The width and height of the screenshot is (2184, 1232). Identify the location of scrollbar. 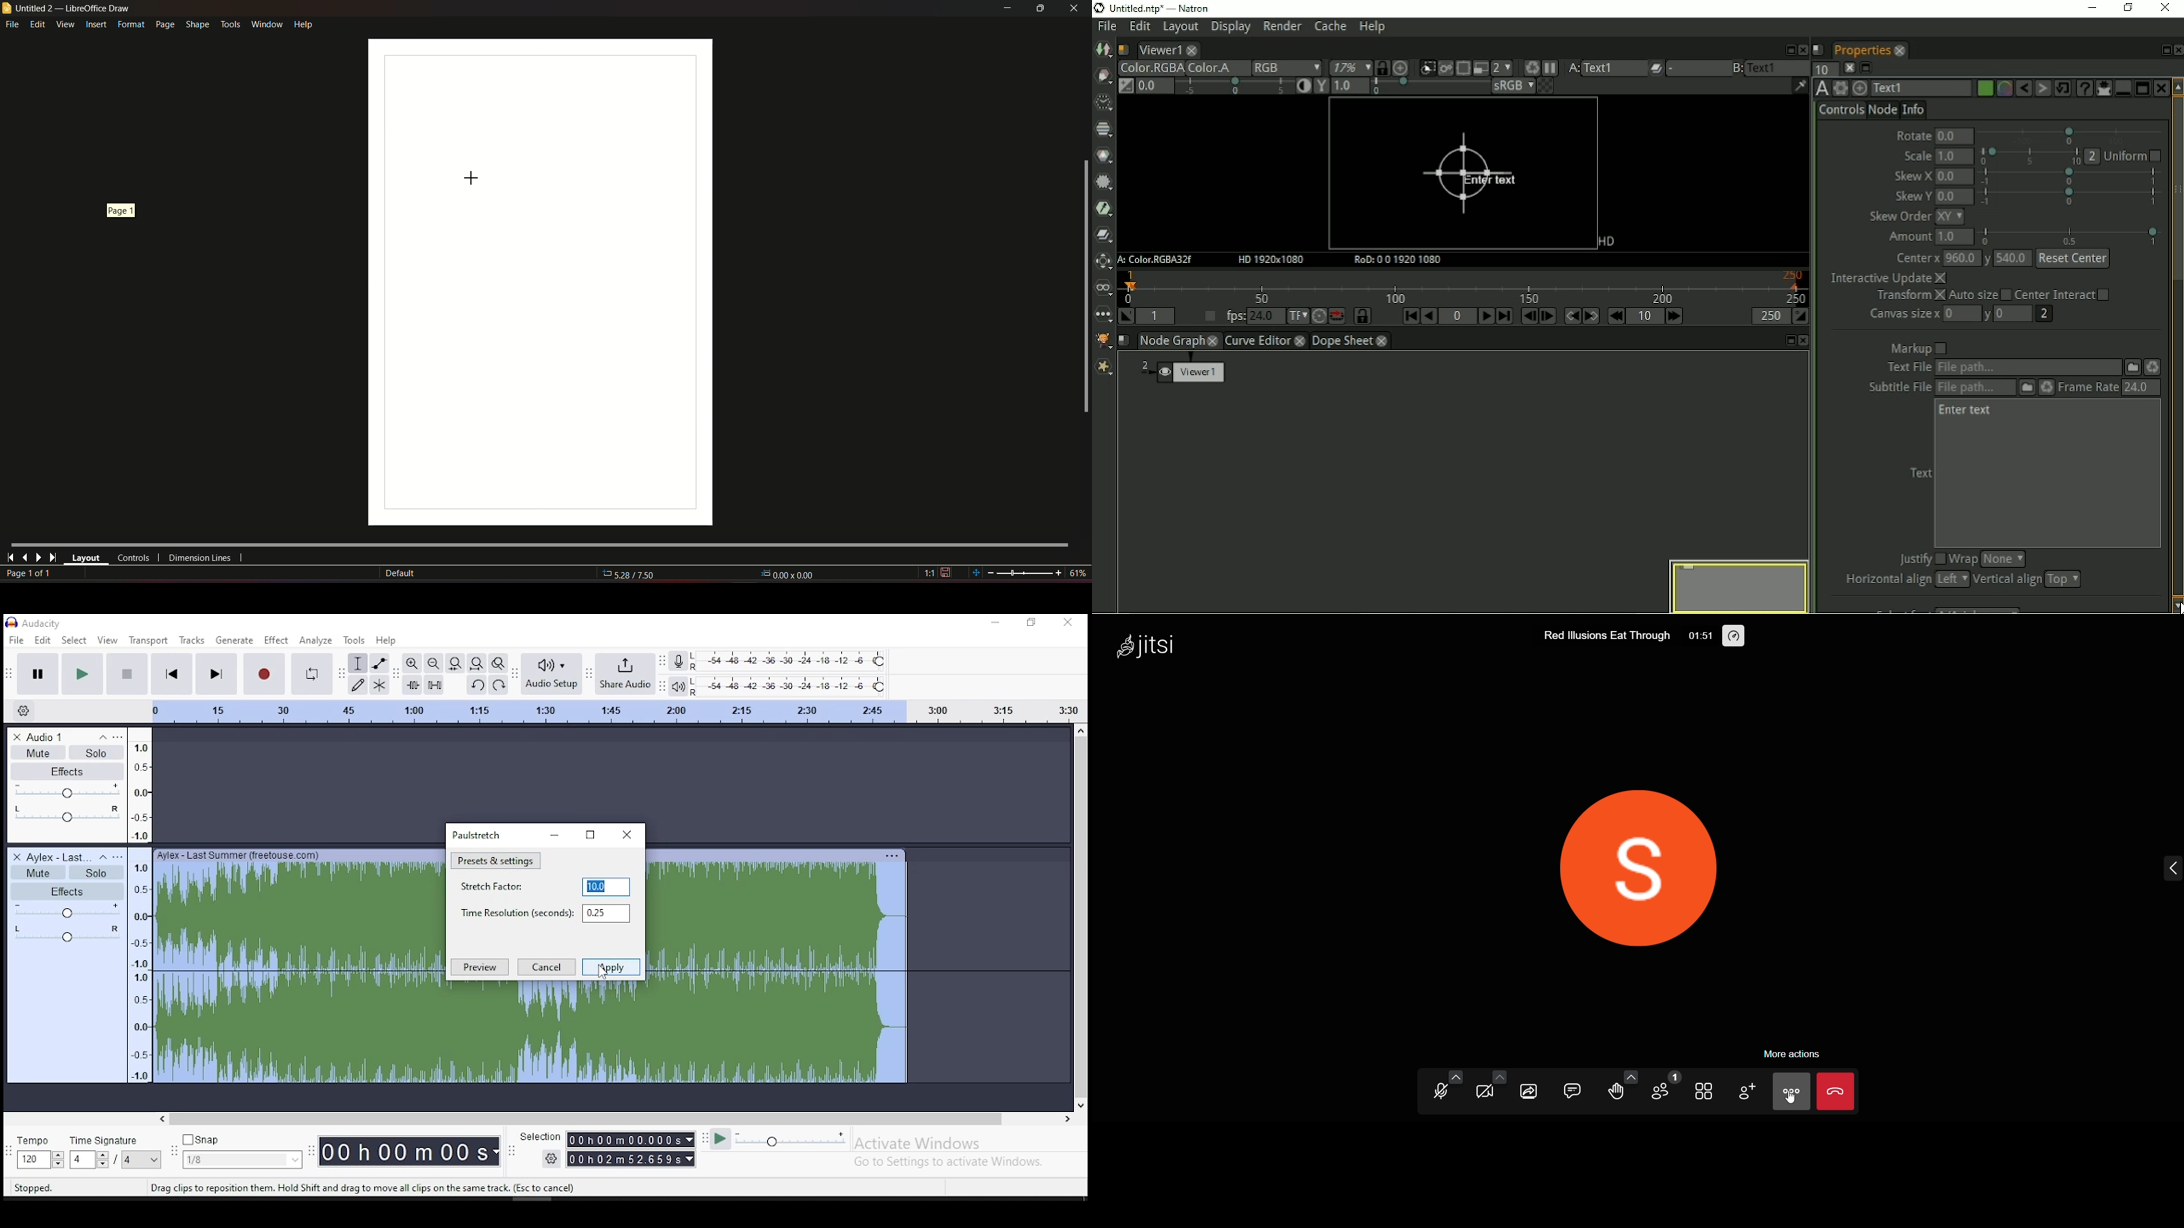
(1085, 287).